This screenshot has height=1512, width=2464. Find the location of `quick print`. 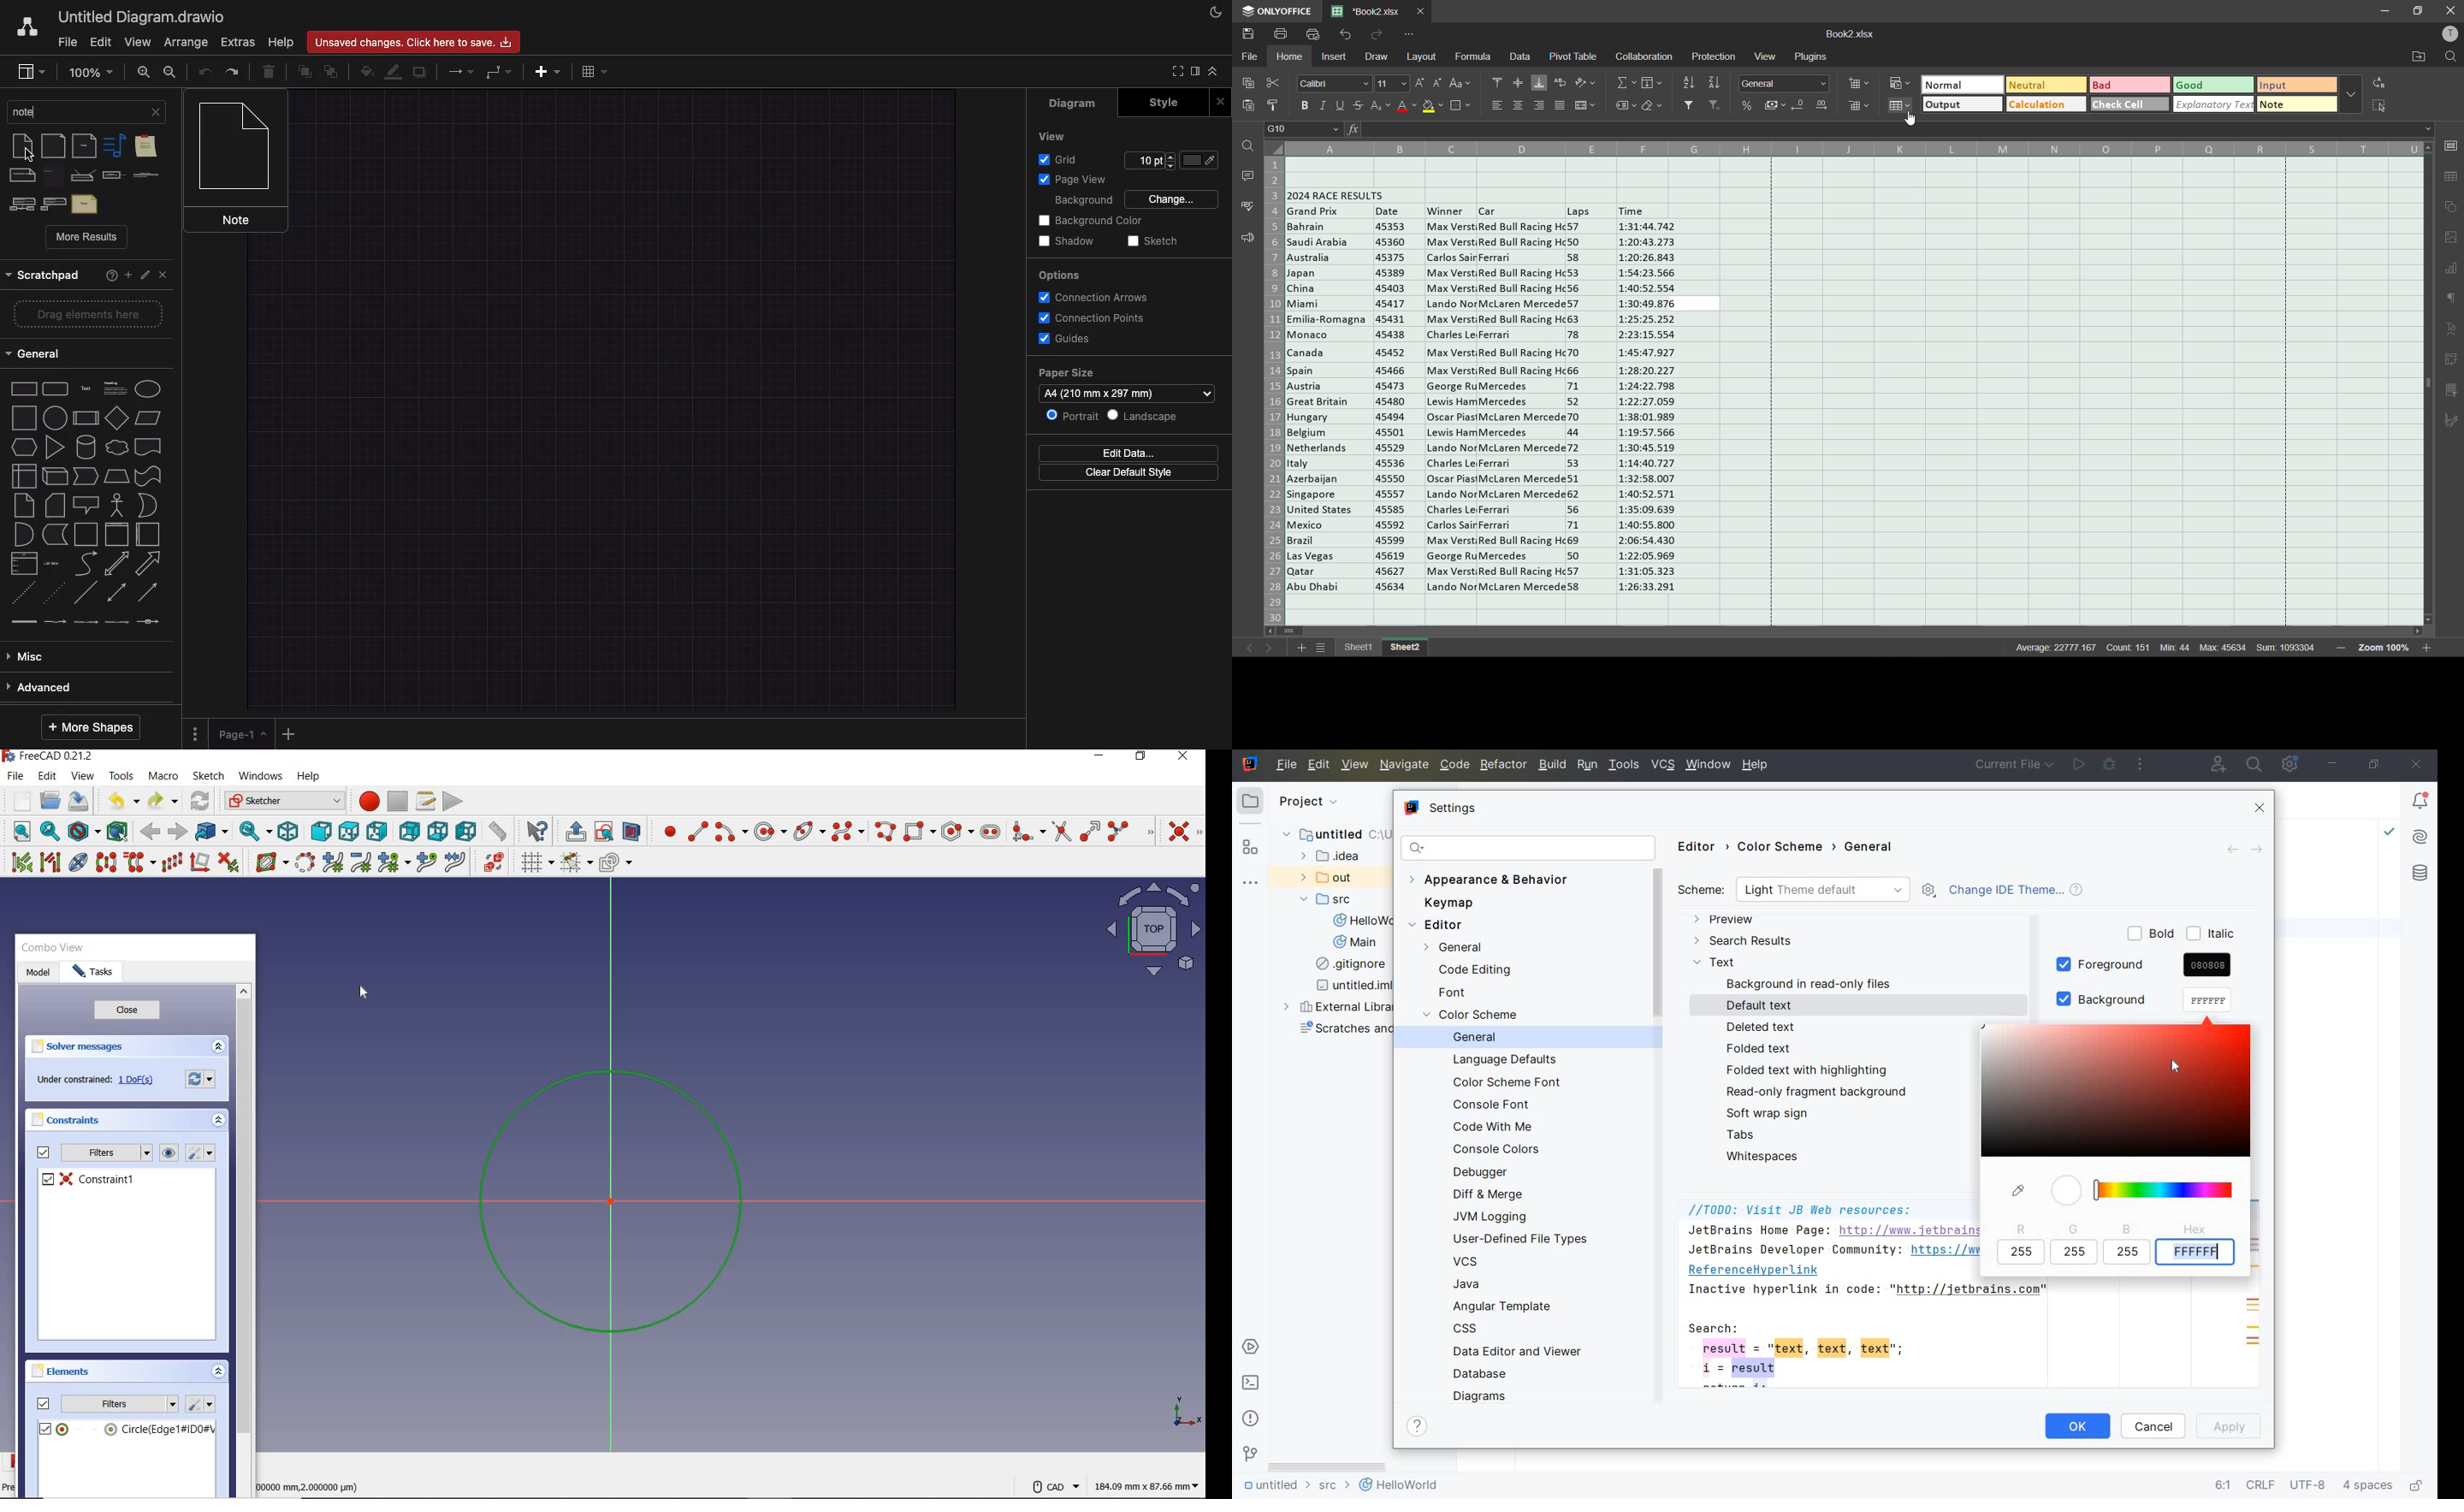

quick print is located at coordinates (1316, 35).